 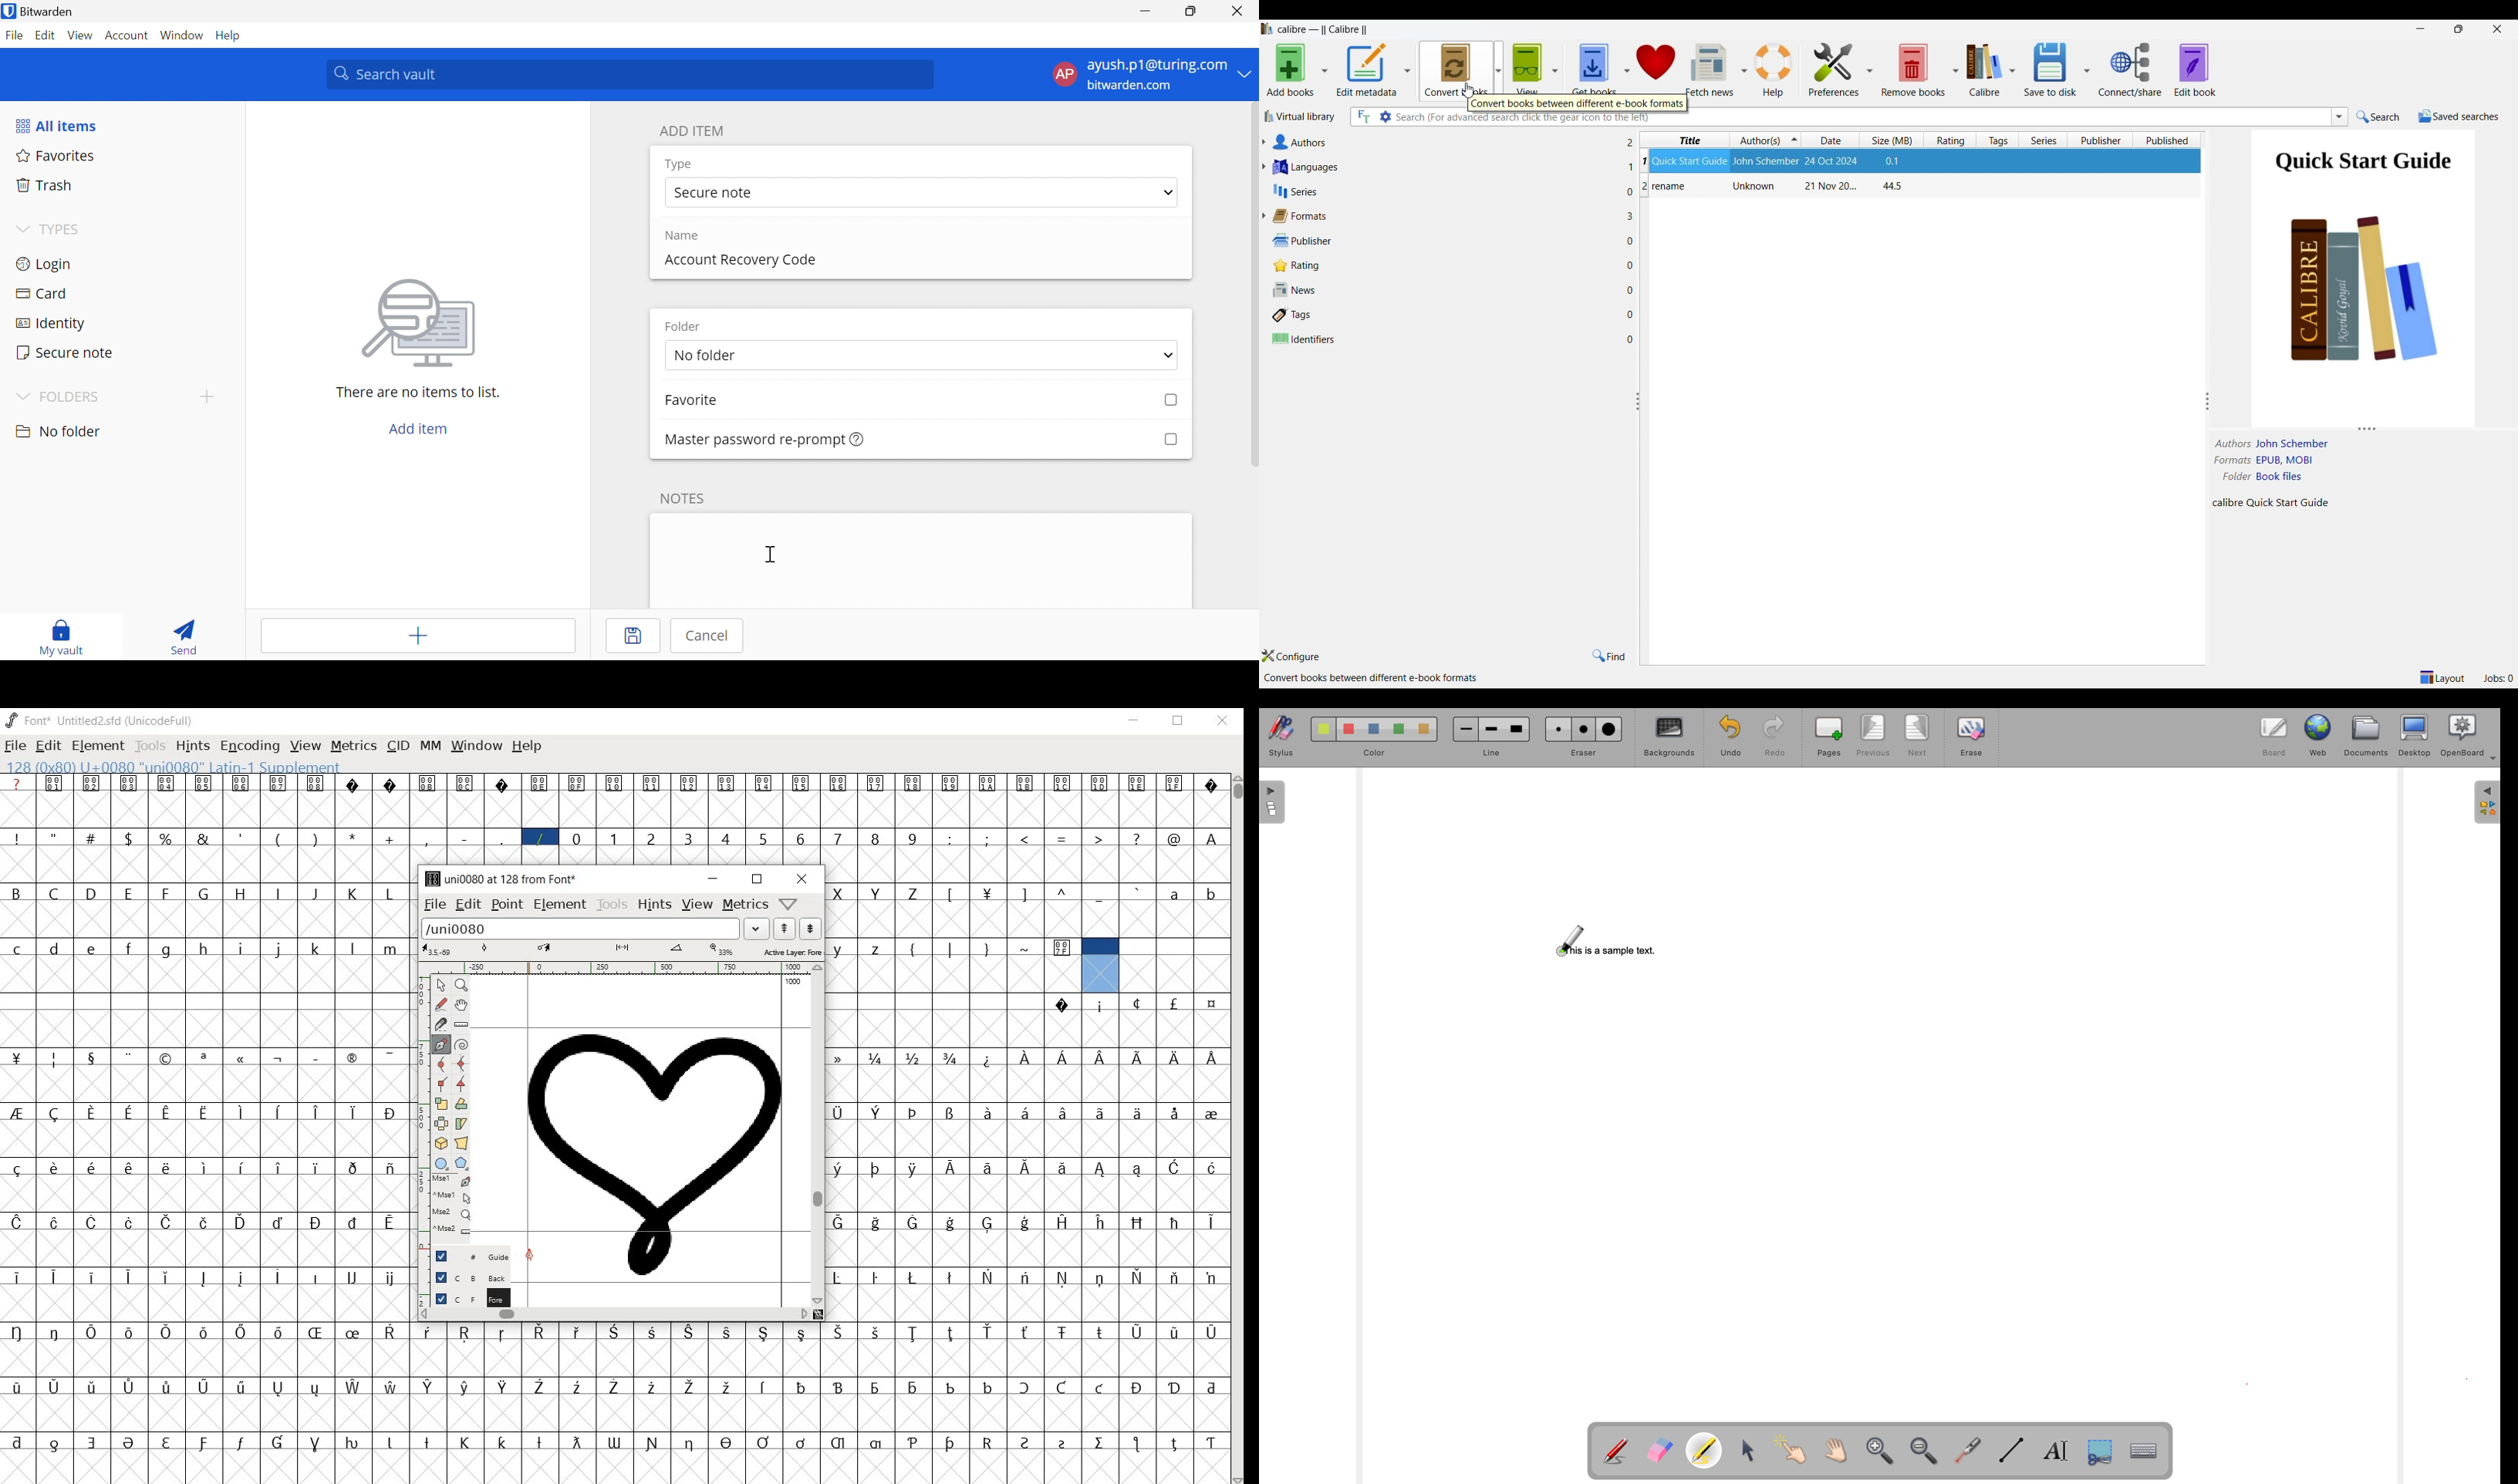 What do you see at coordinates (1445, 266) in the screenshot?
I see `Rating` at bounding box center [1445, 266].